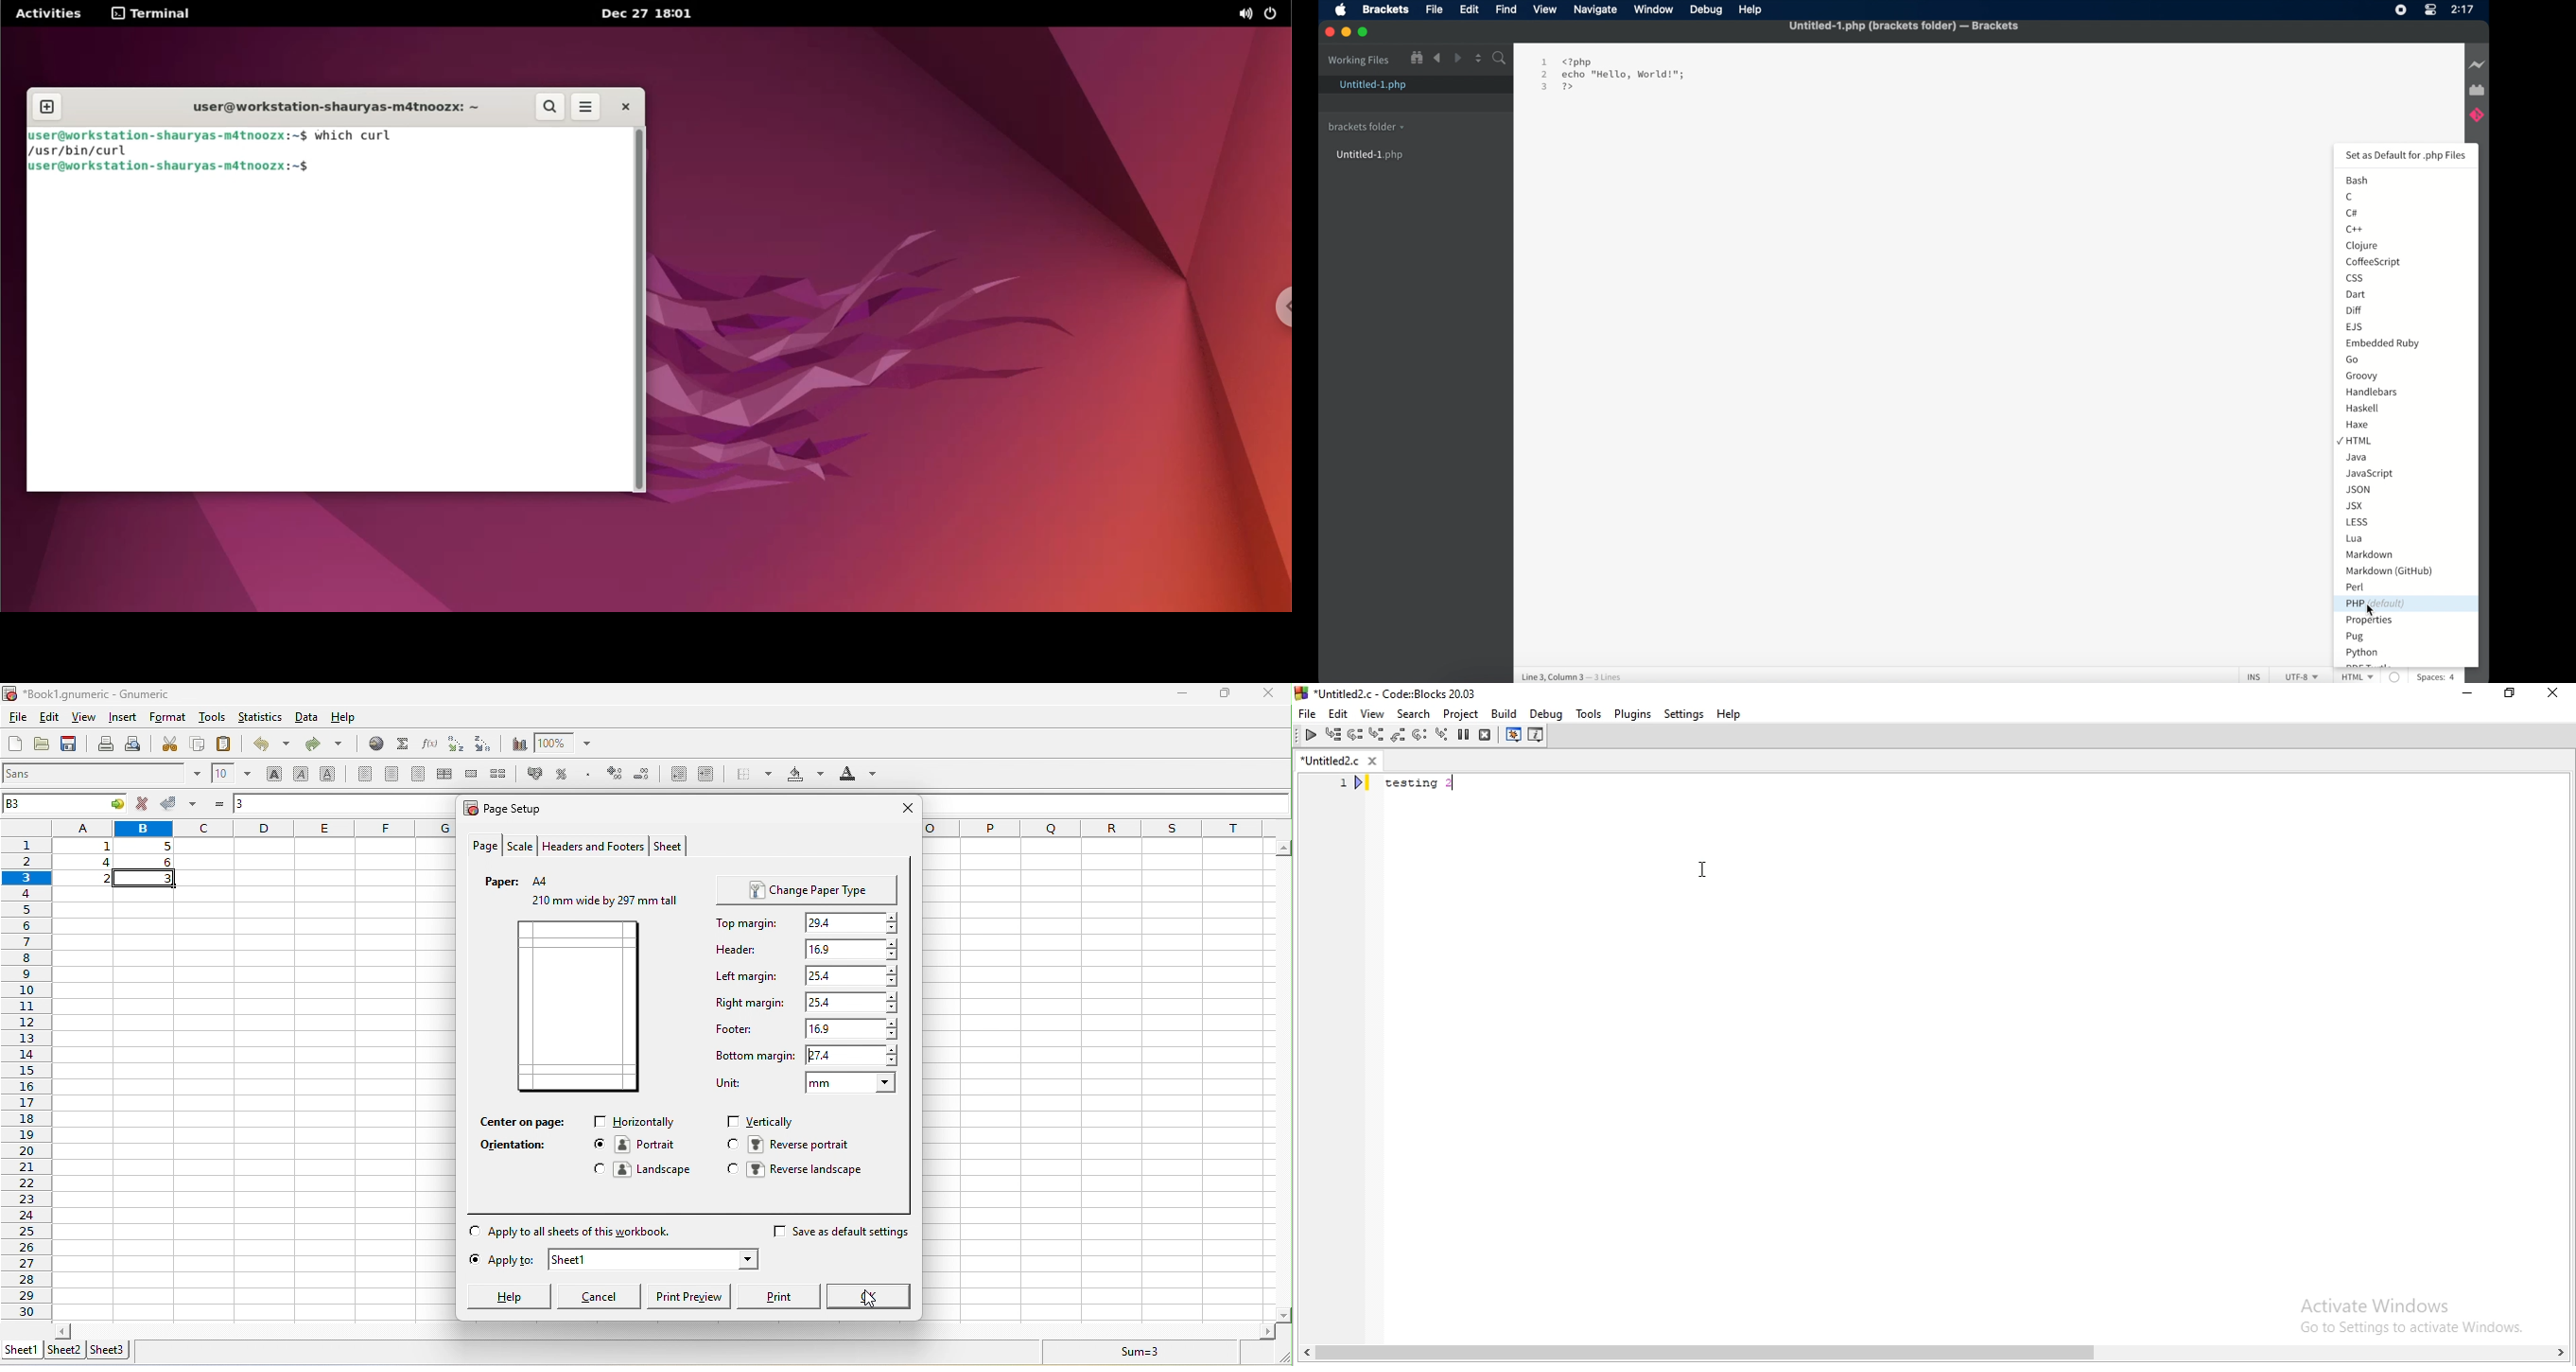  Describe the element at coordinates (571, 1231) in the screenshot. I see `apply to all sheets of this workbook` at that location.